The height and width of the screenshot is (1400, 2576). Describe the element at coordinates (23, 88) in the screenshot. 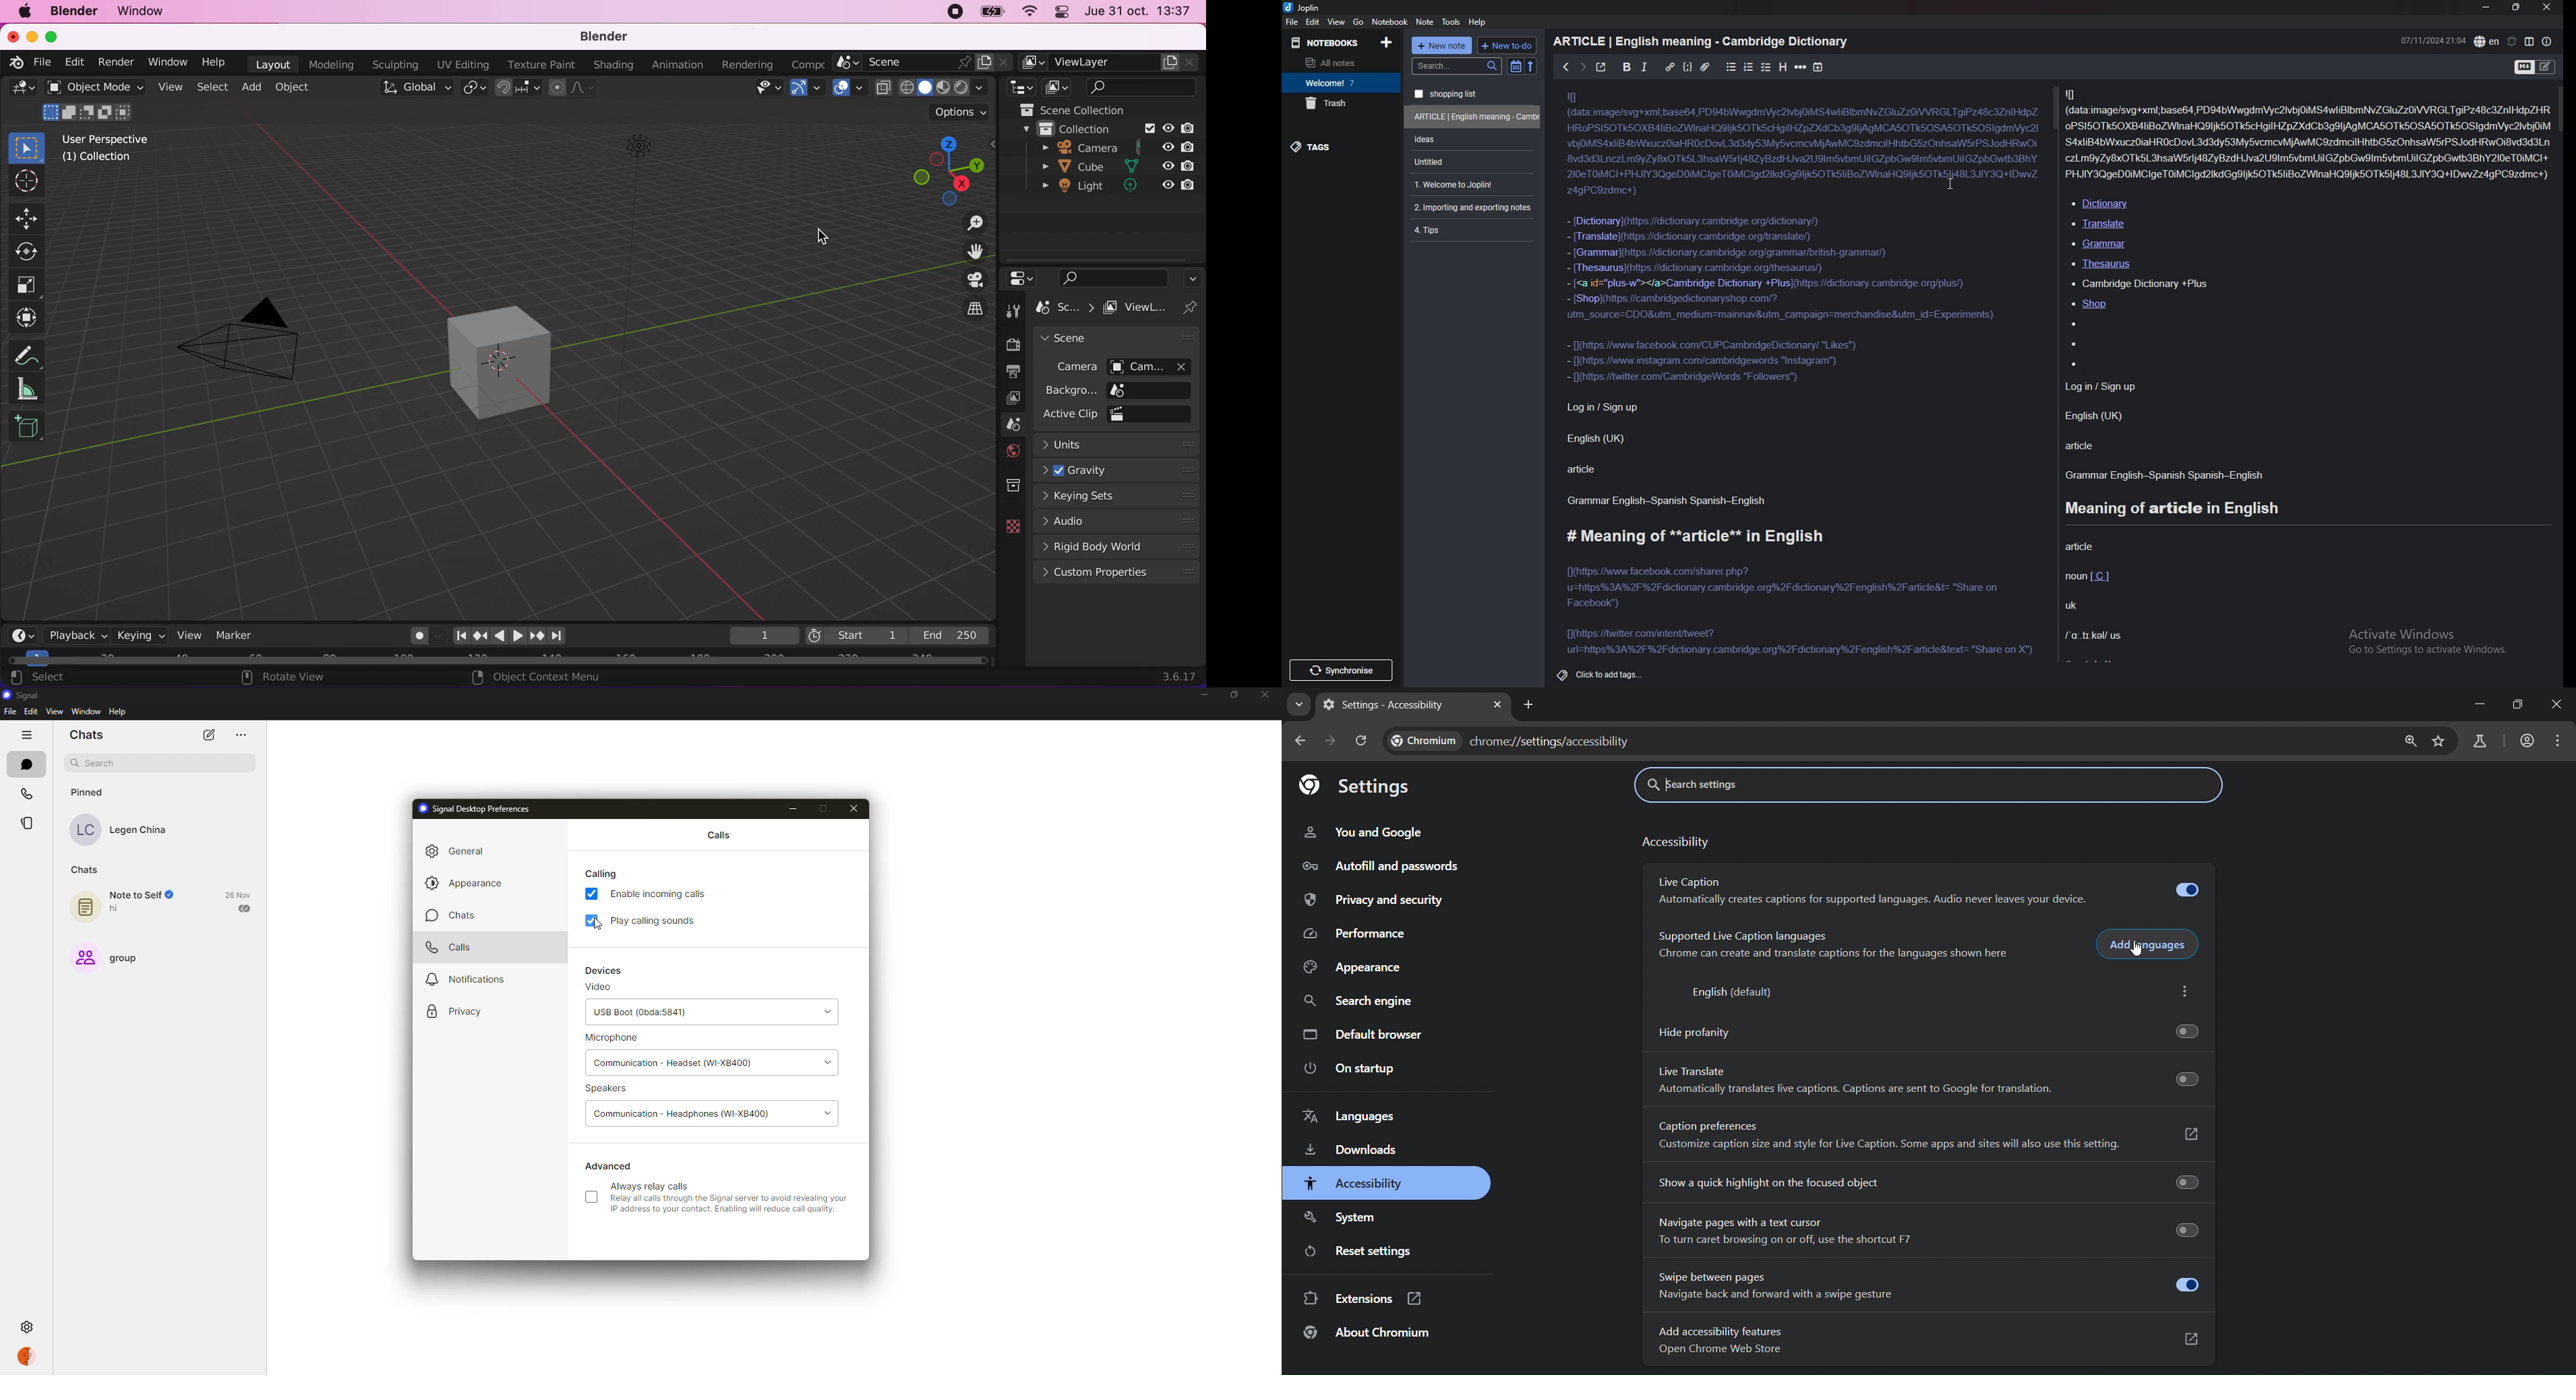

I see `editor type` at that location.